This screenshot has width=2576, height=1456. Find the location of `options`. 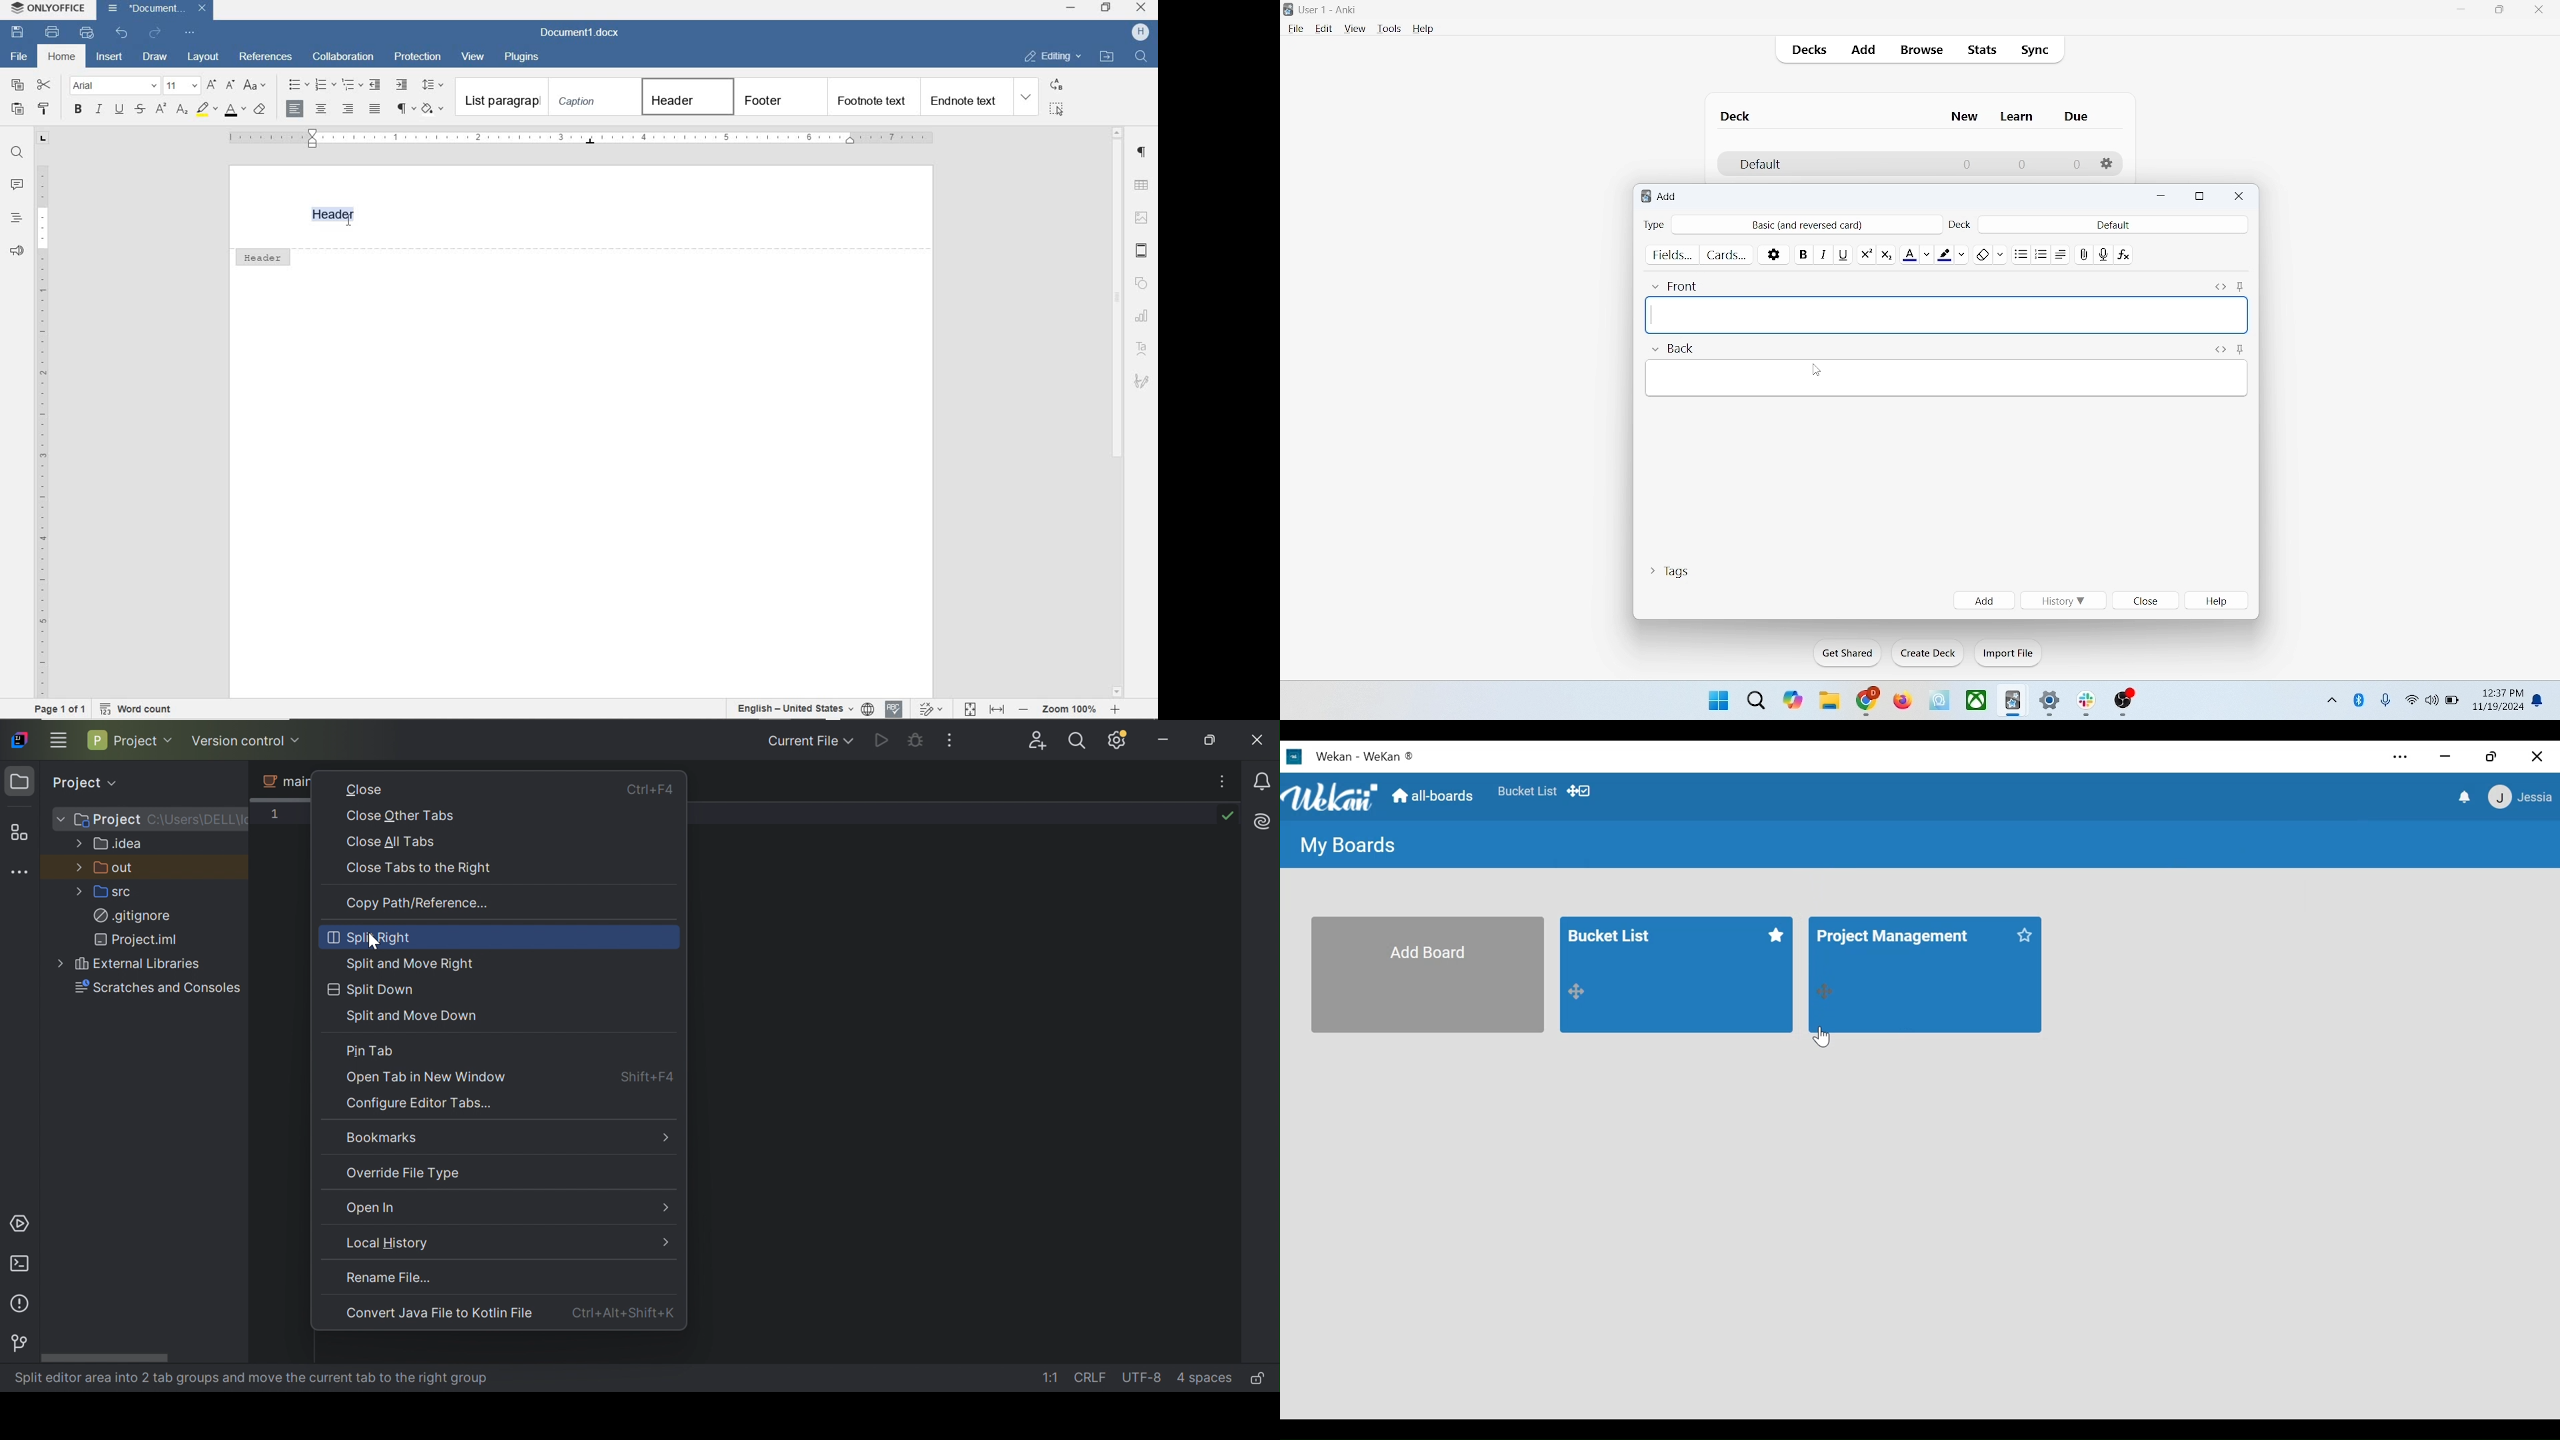

options is located at coordinates (2108, 164).